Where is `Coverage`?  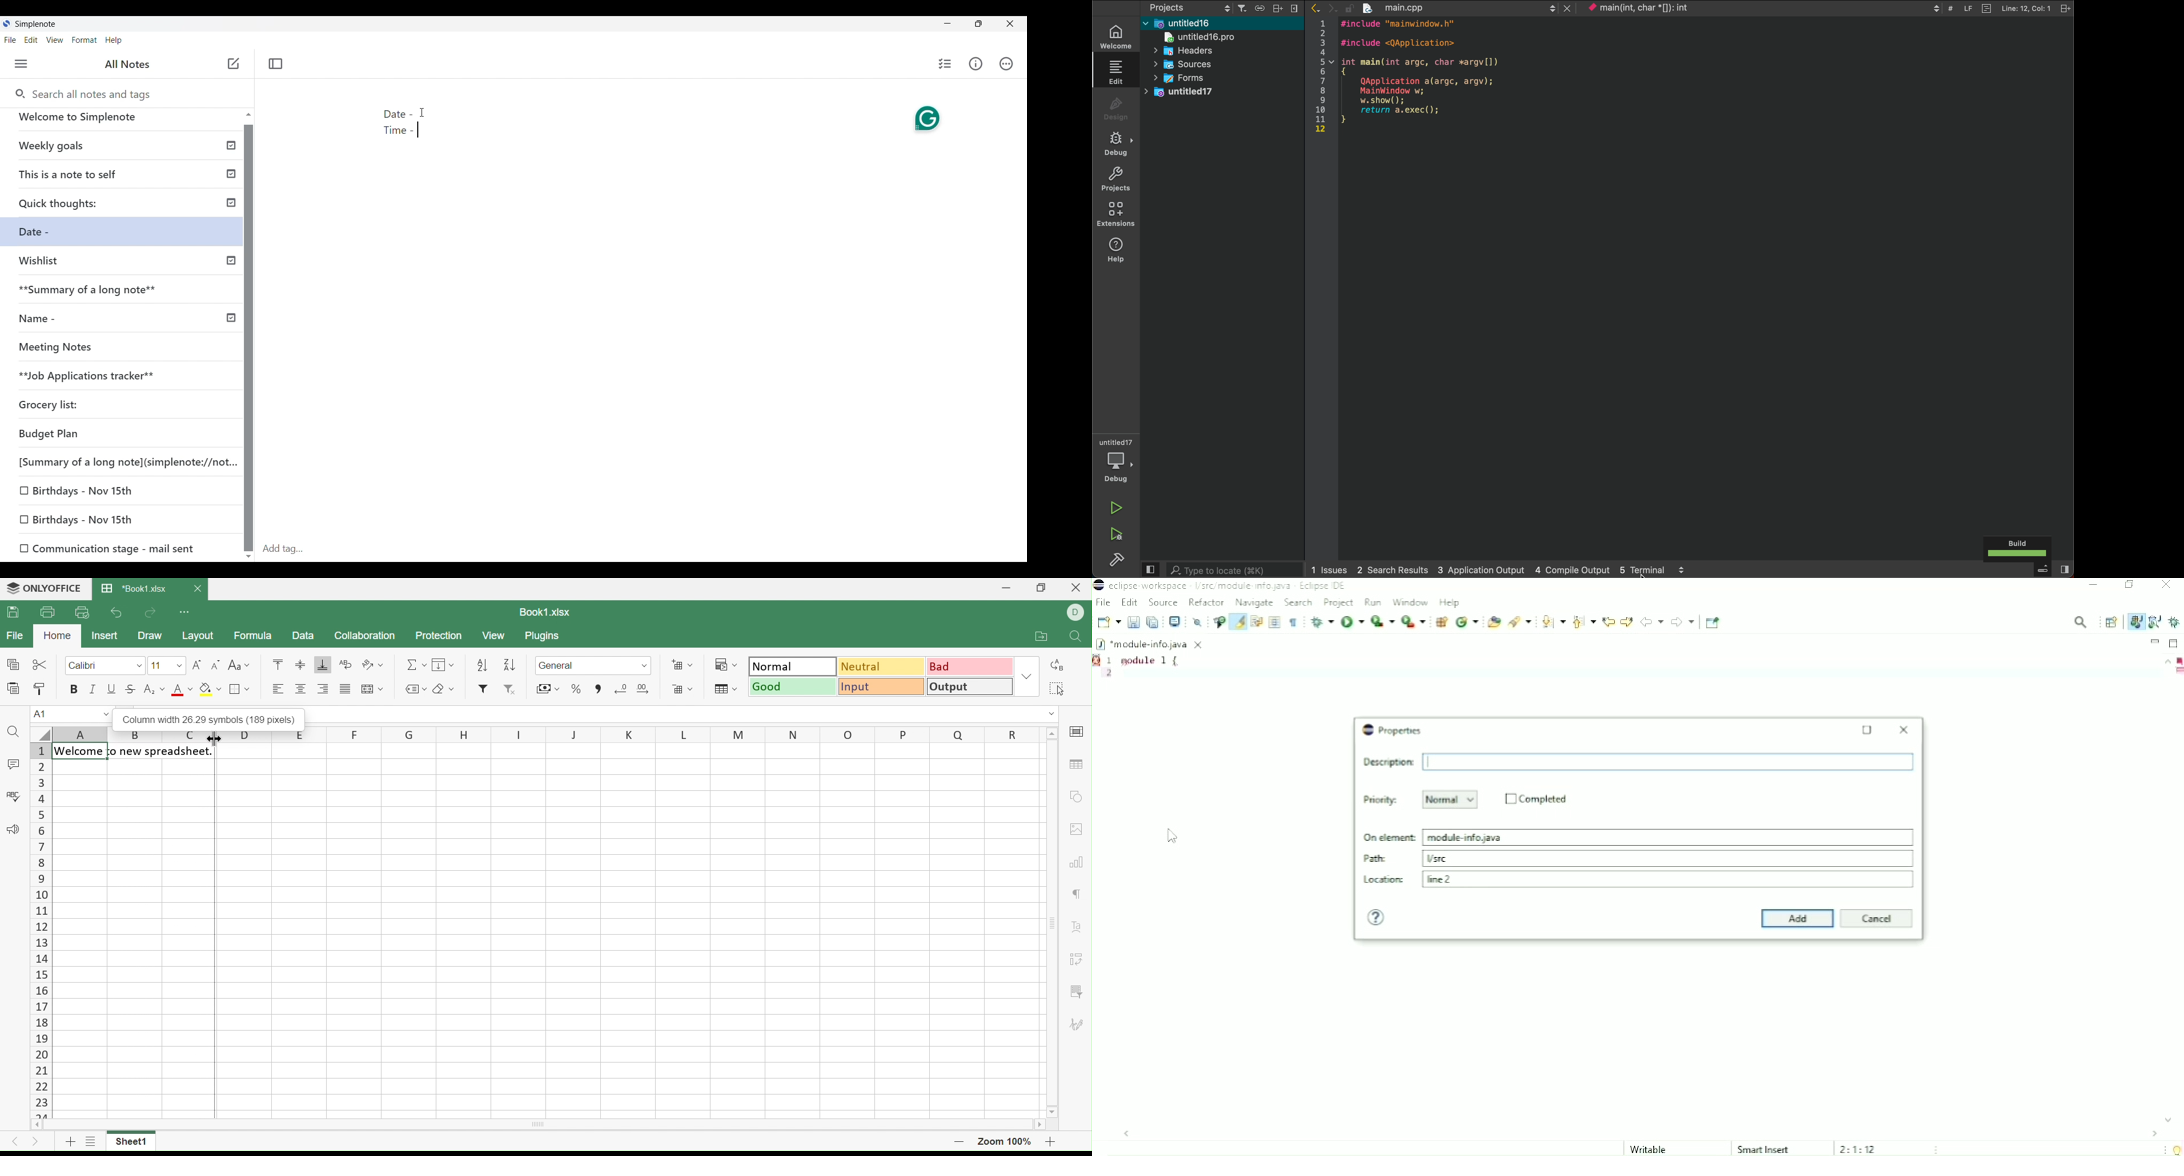 Coverage is located at coordinates (1382, 621).